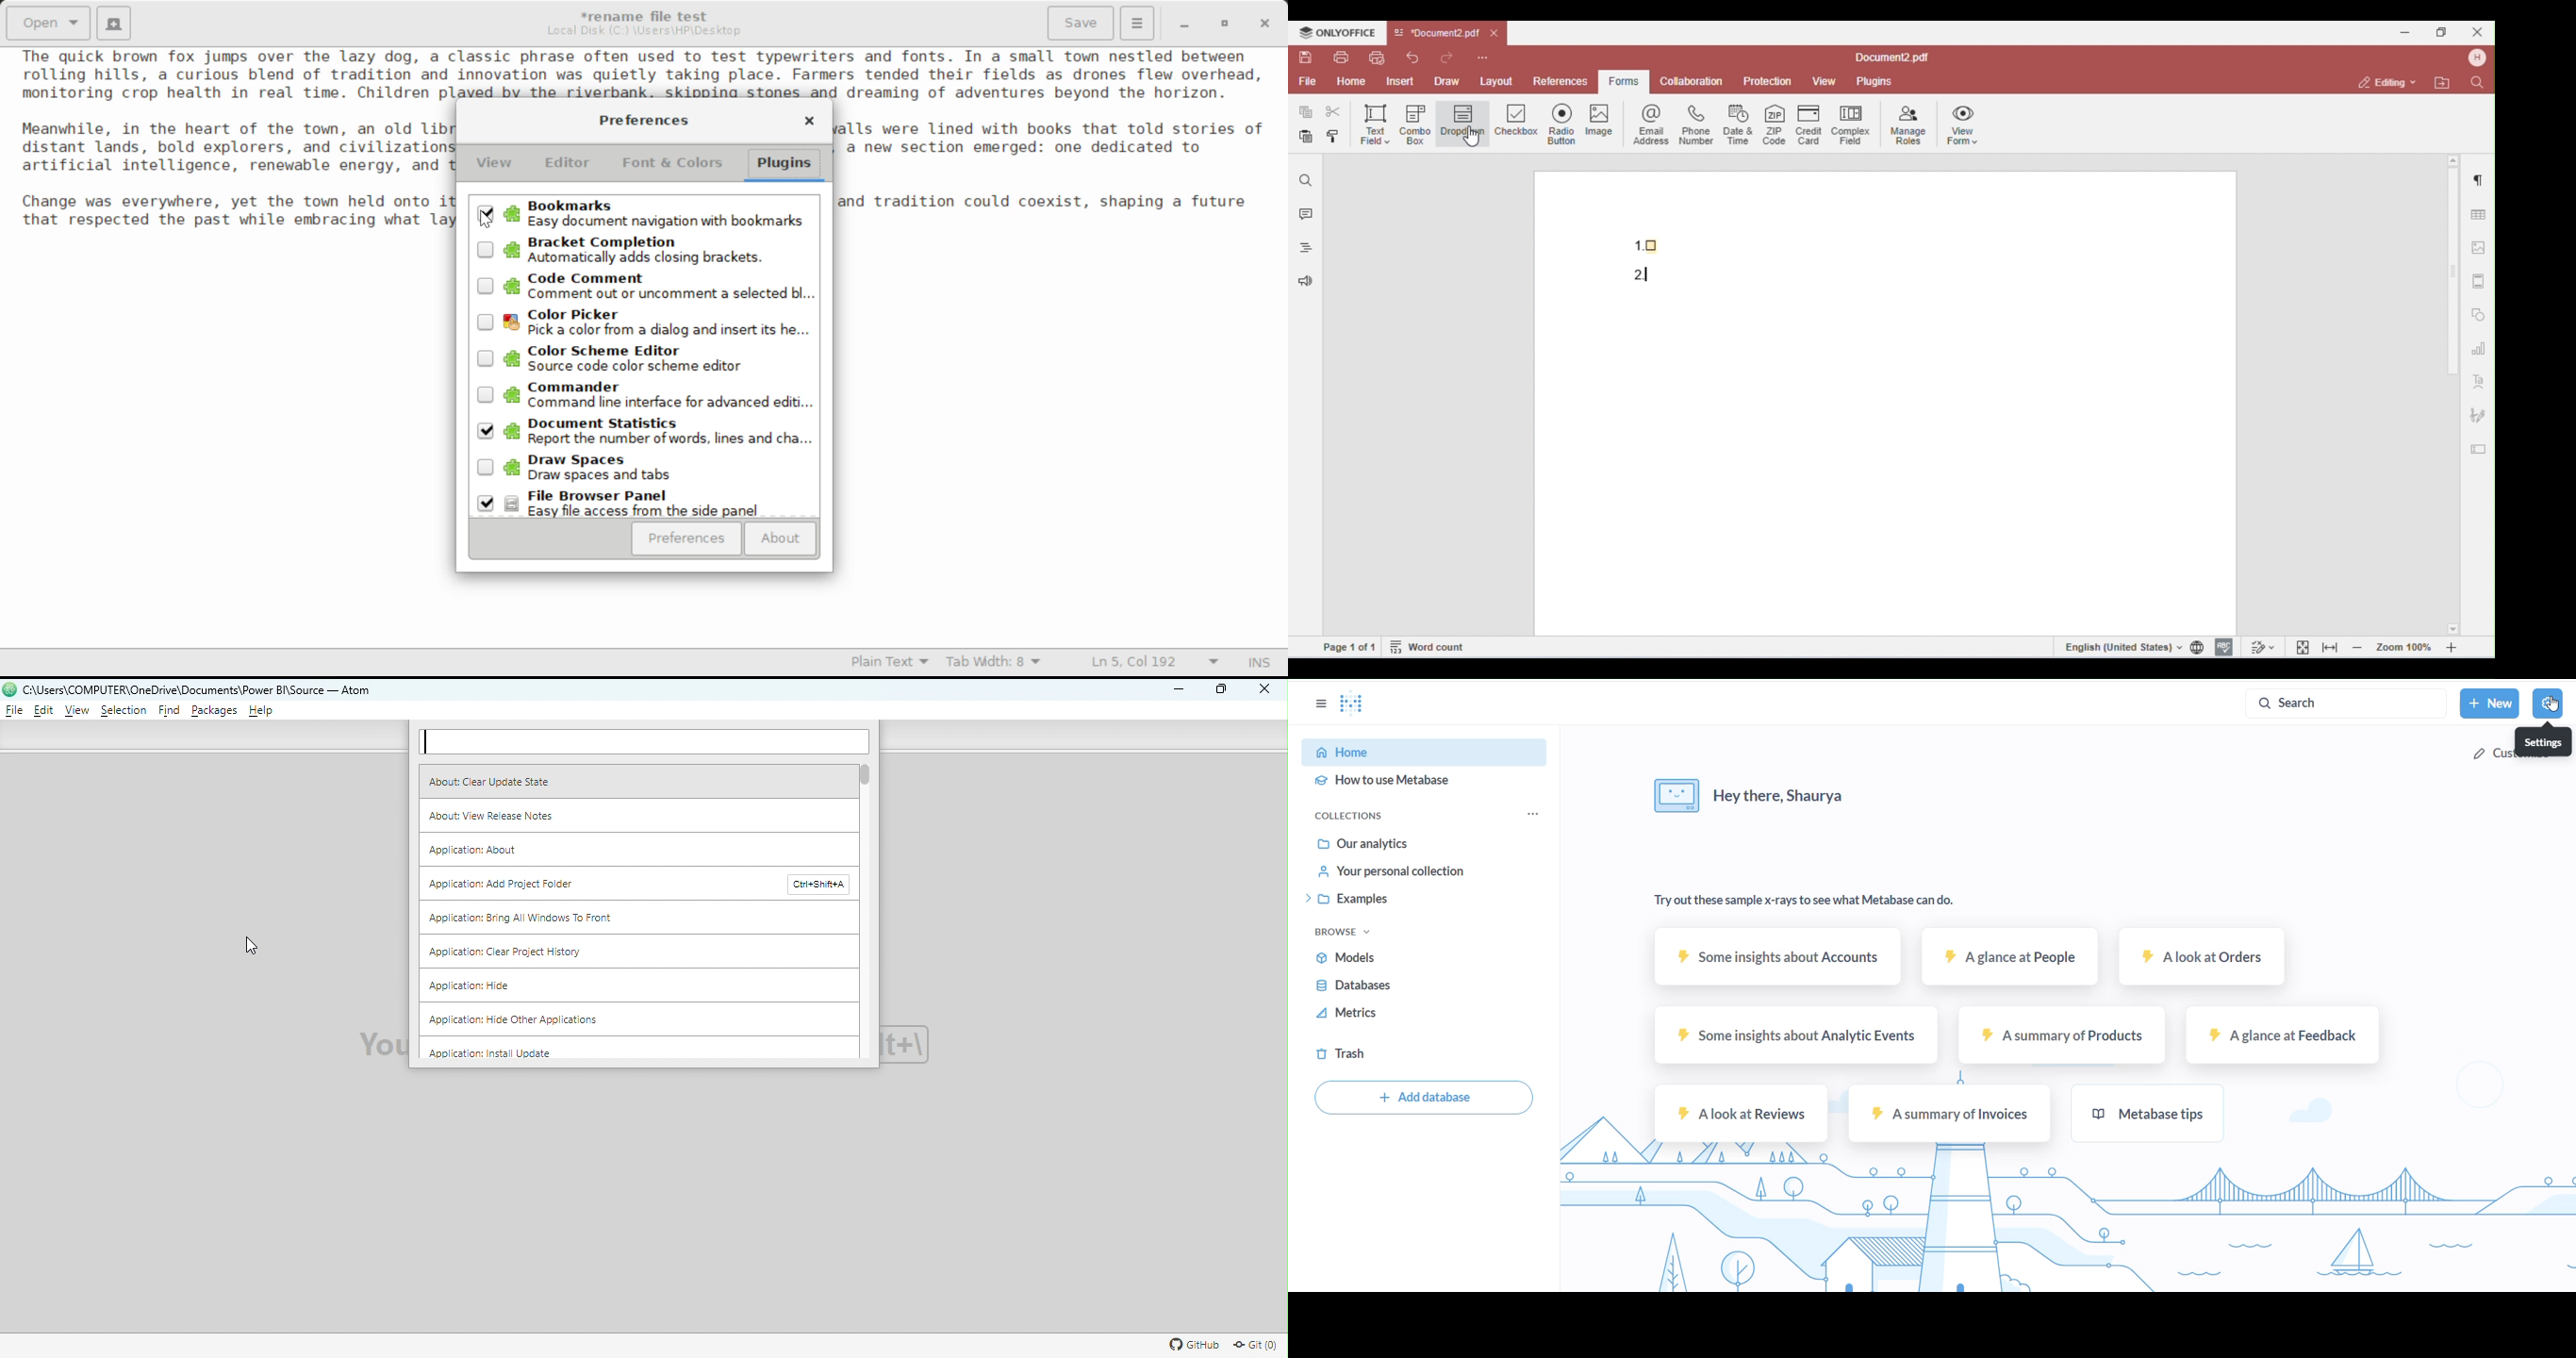 The width and height of the screenshot is (2576, 1372). I want to click on browse, so click(1352, 932).